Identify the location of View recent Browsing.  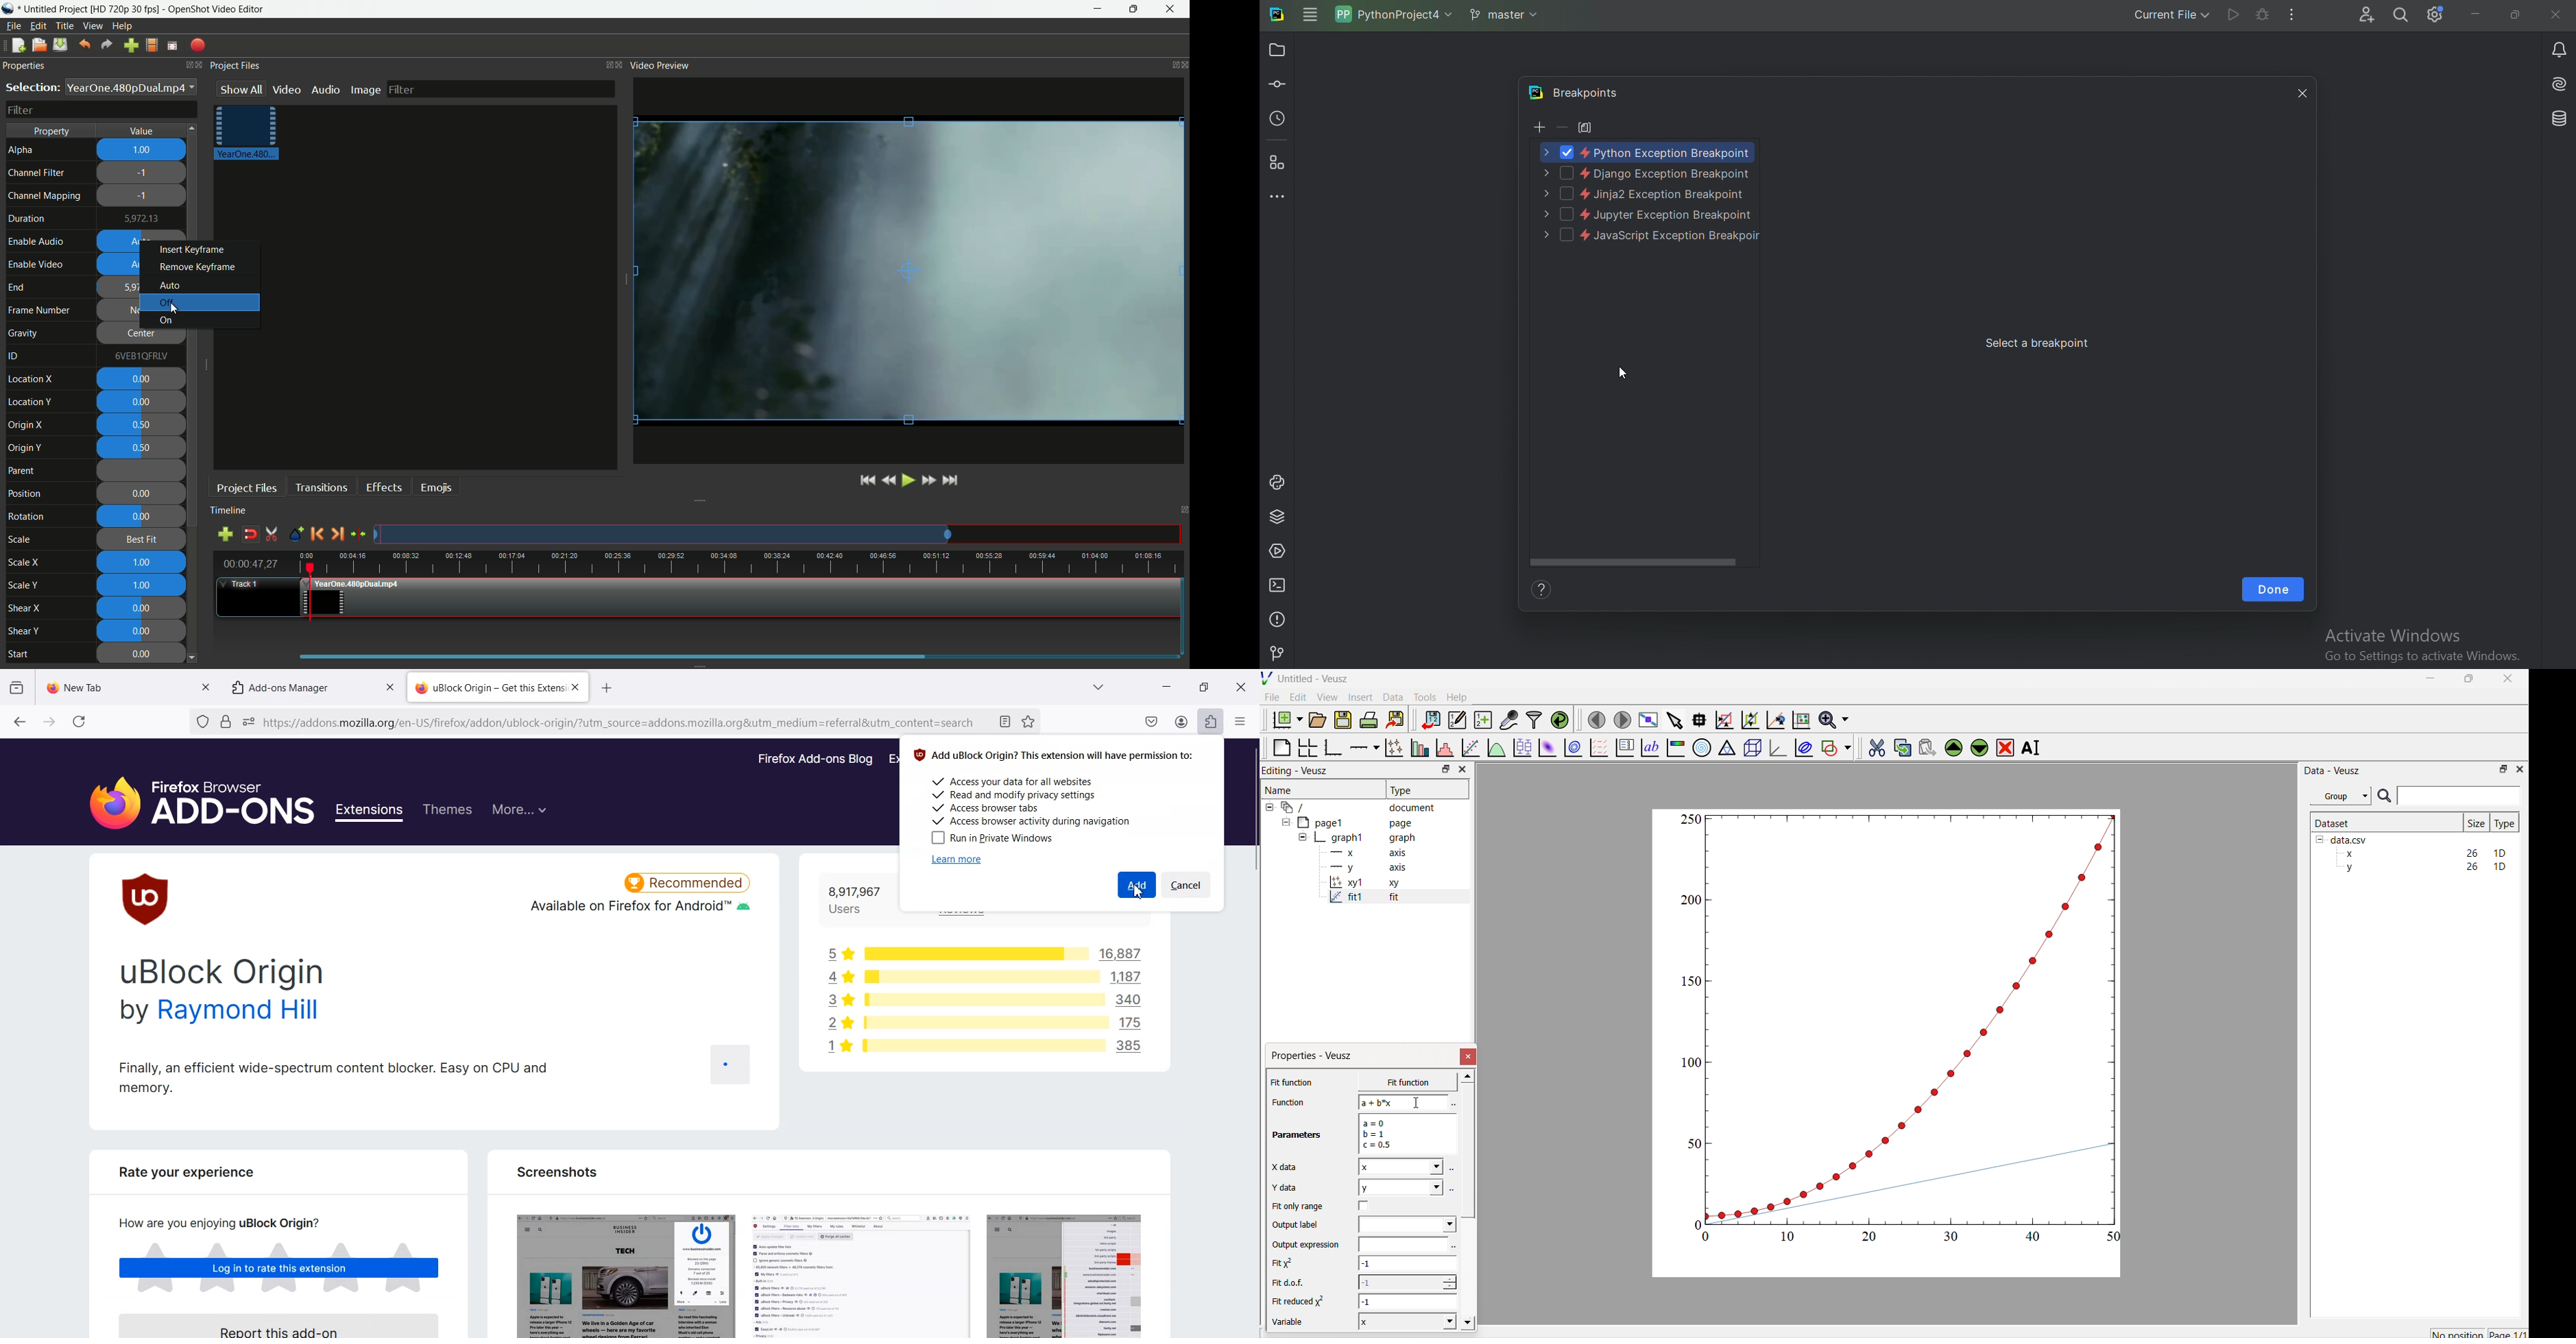
(17, 688).